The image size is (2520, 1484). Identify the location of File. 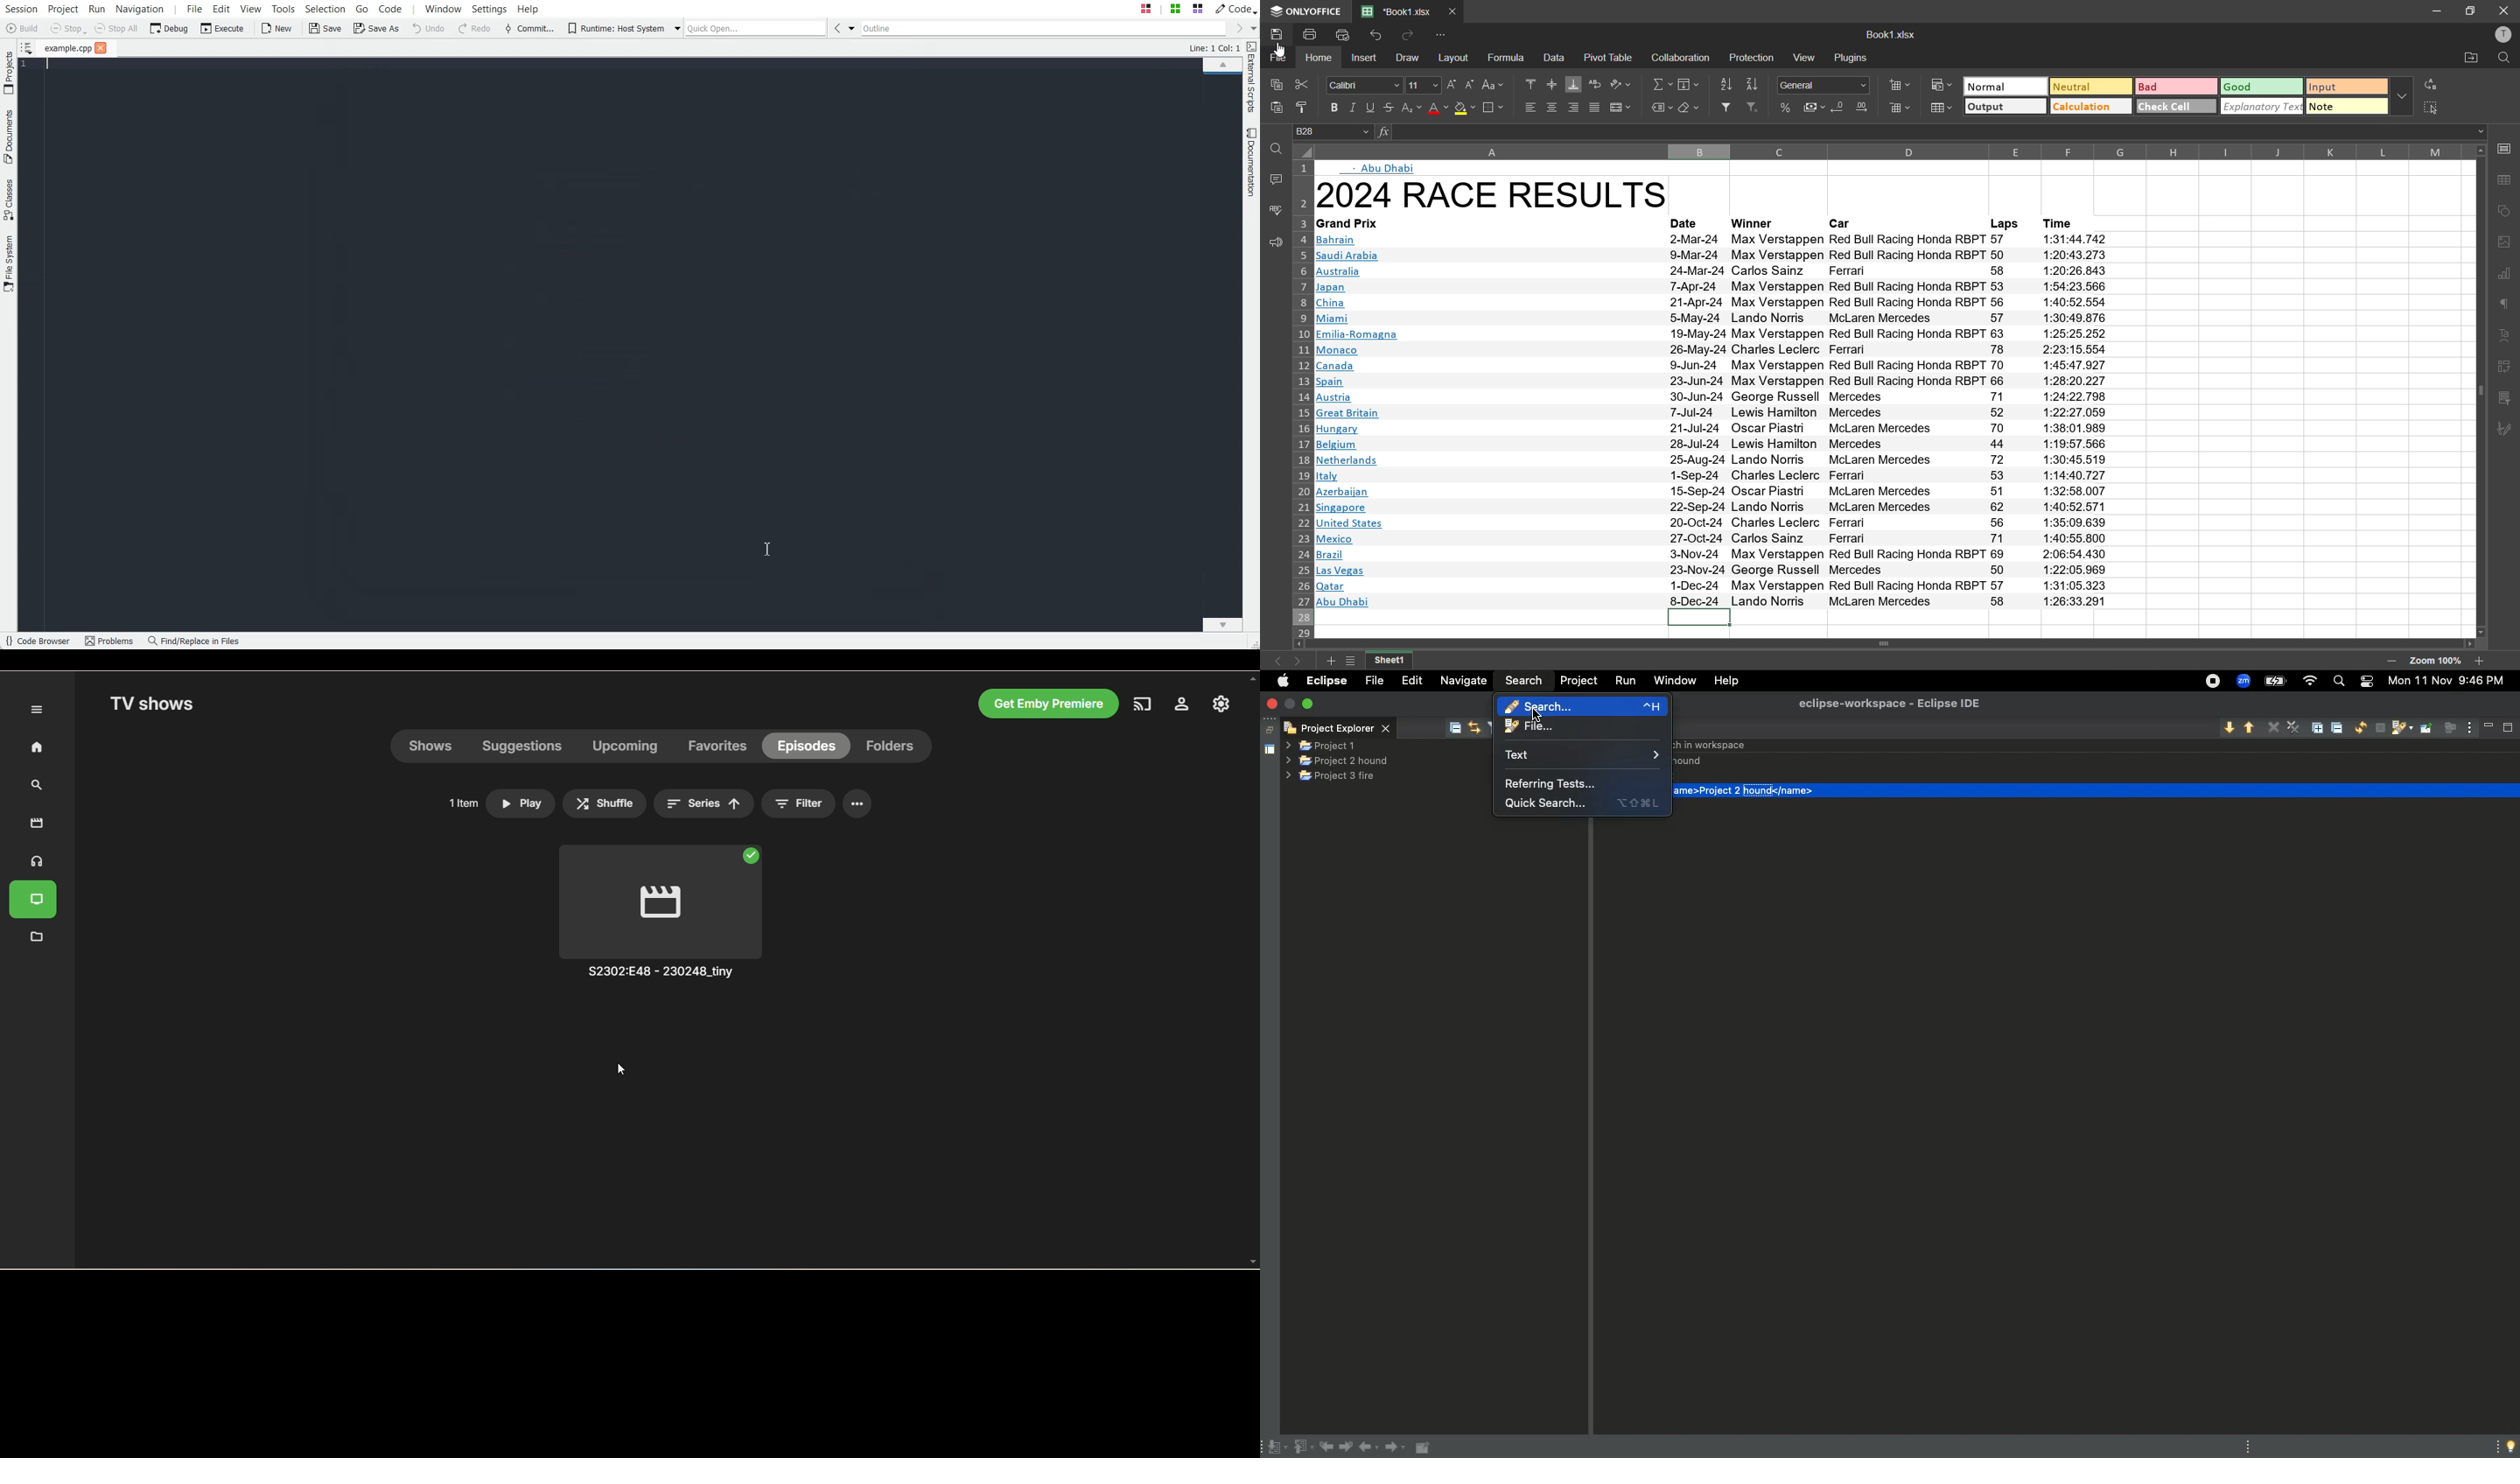
(68, 49).